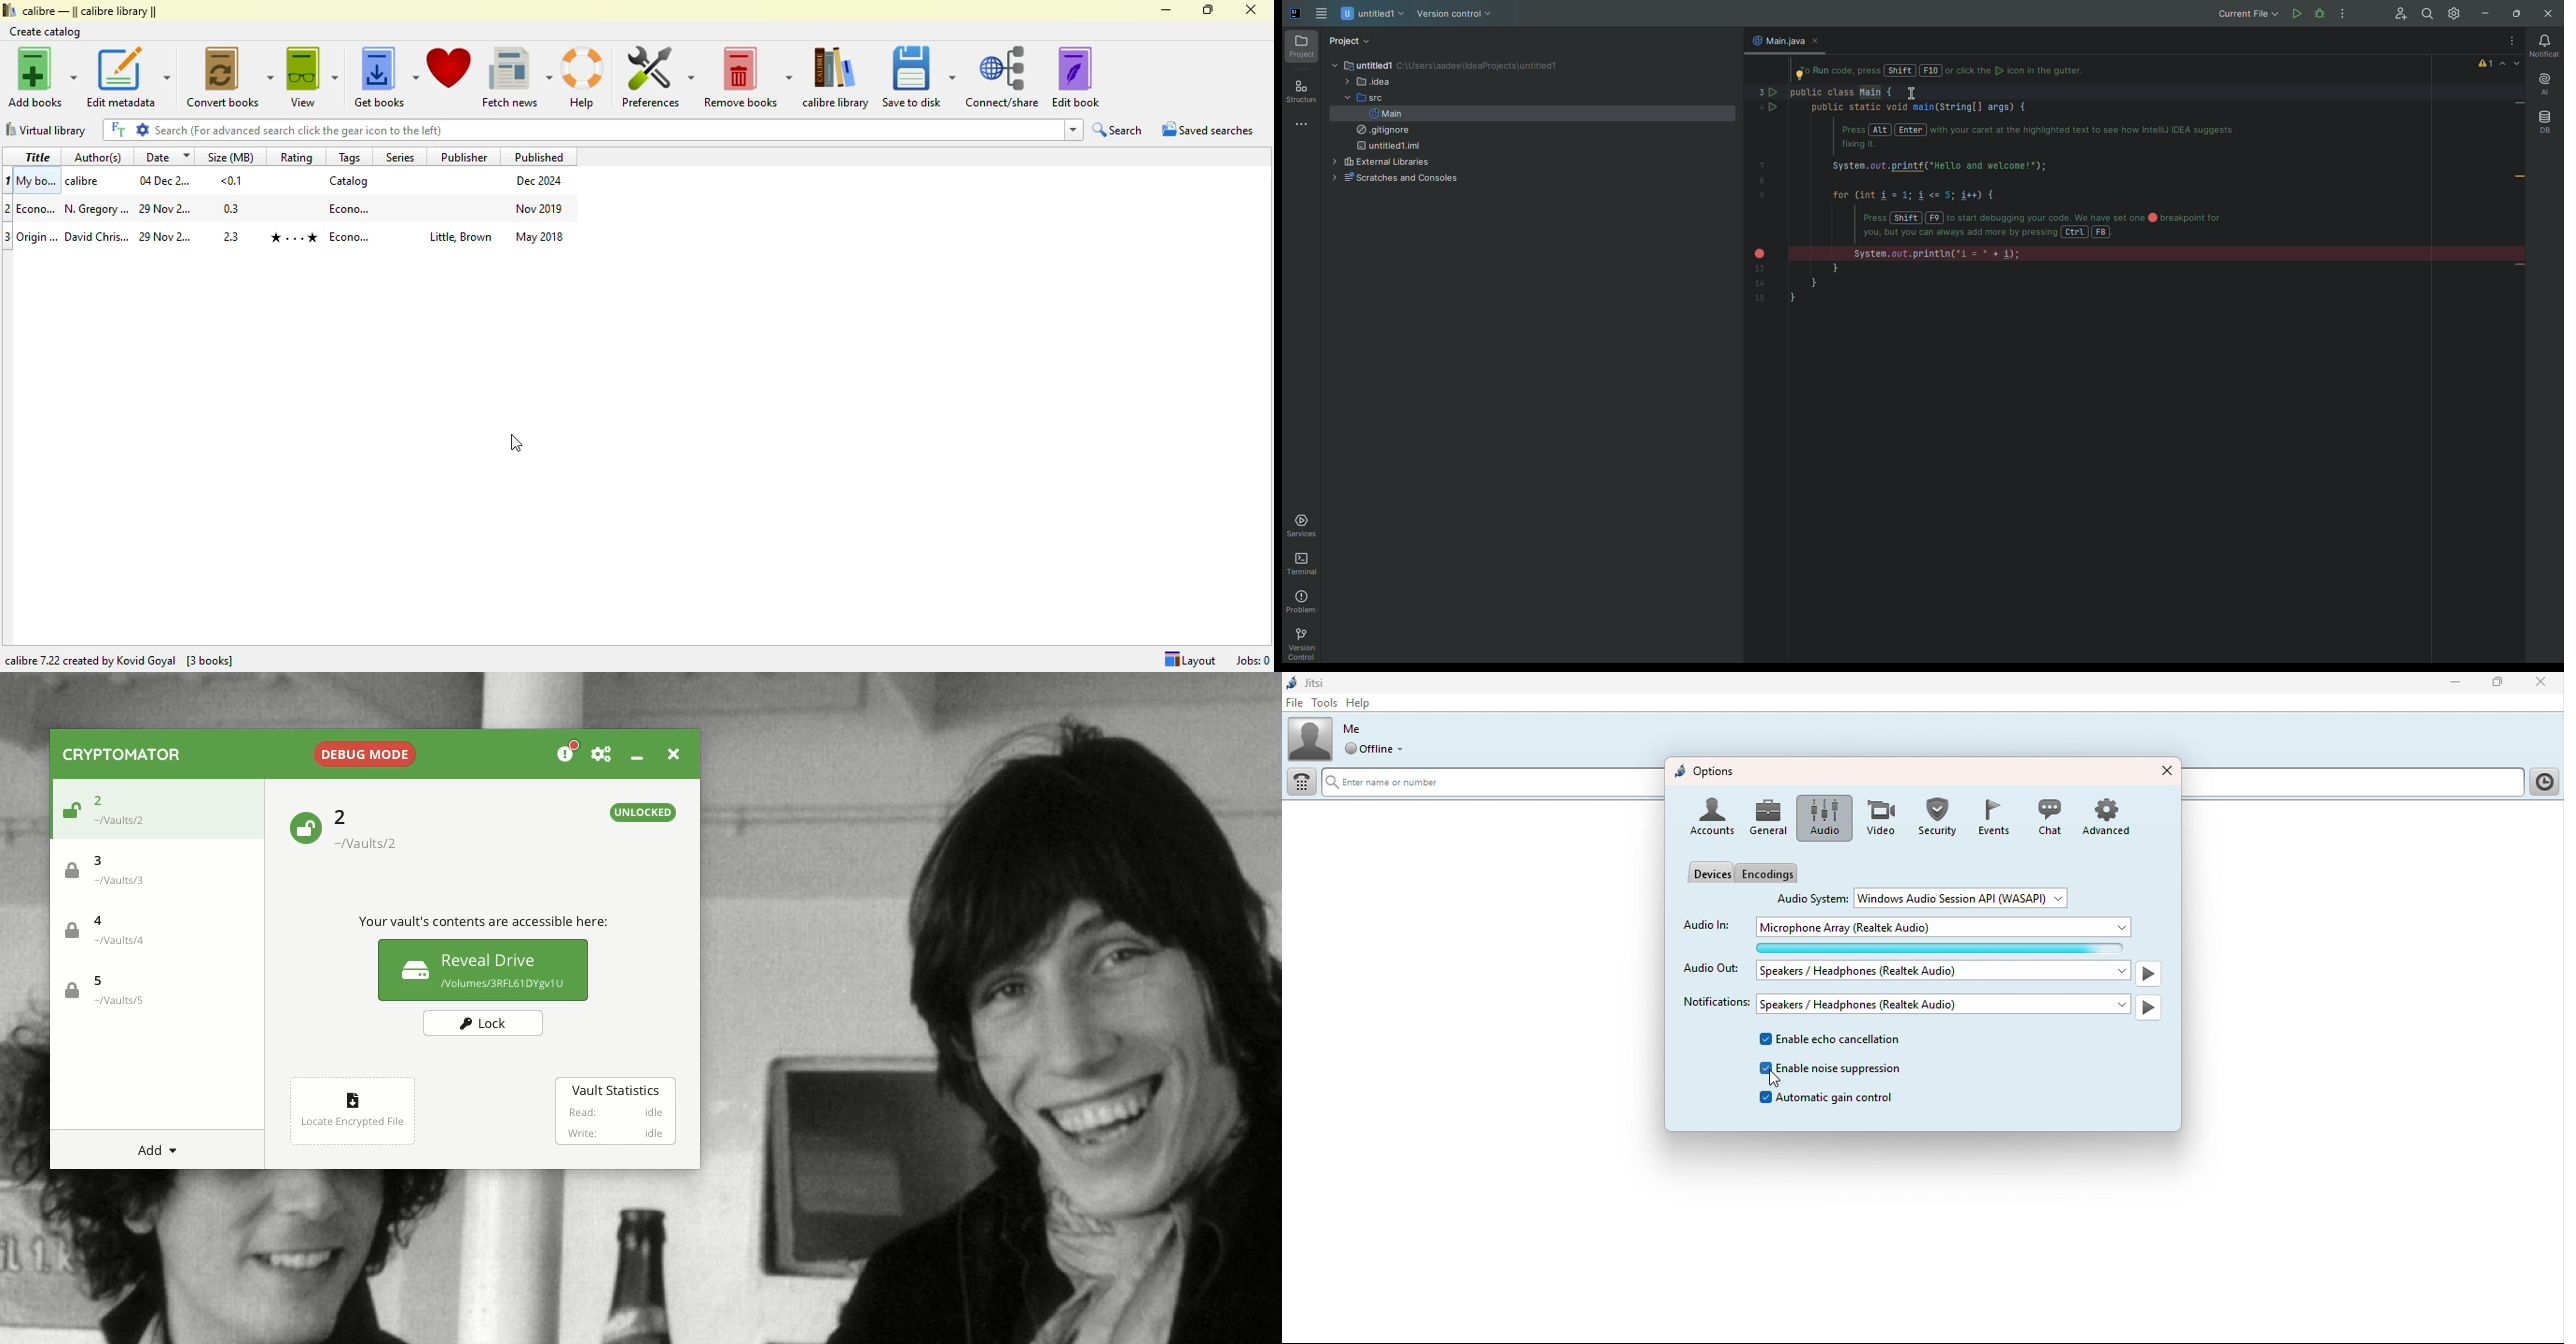 Image resolution: width=2576 pixels, height=1344 pixels. I want to click on maximize, so click(1209, 8).